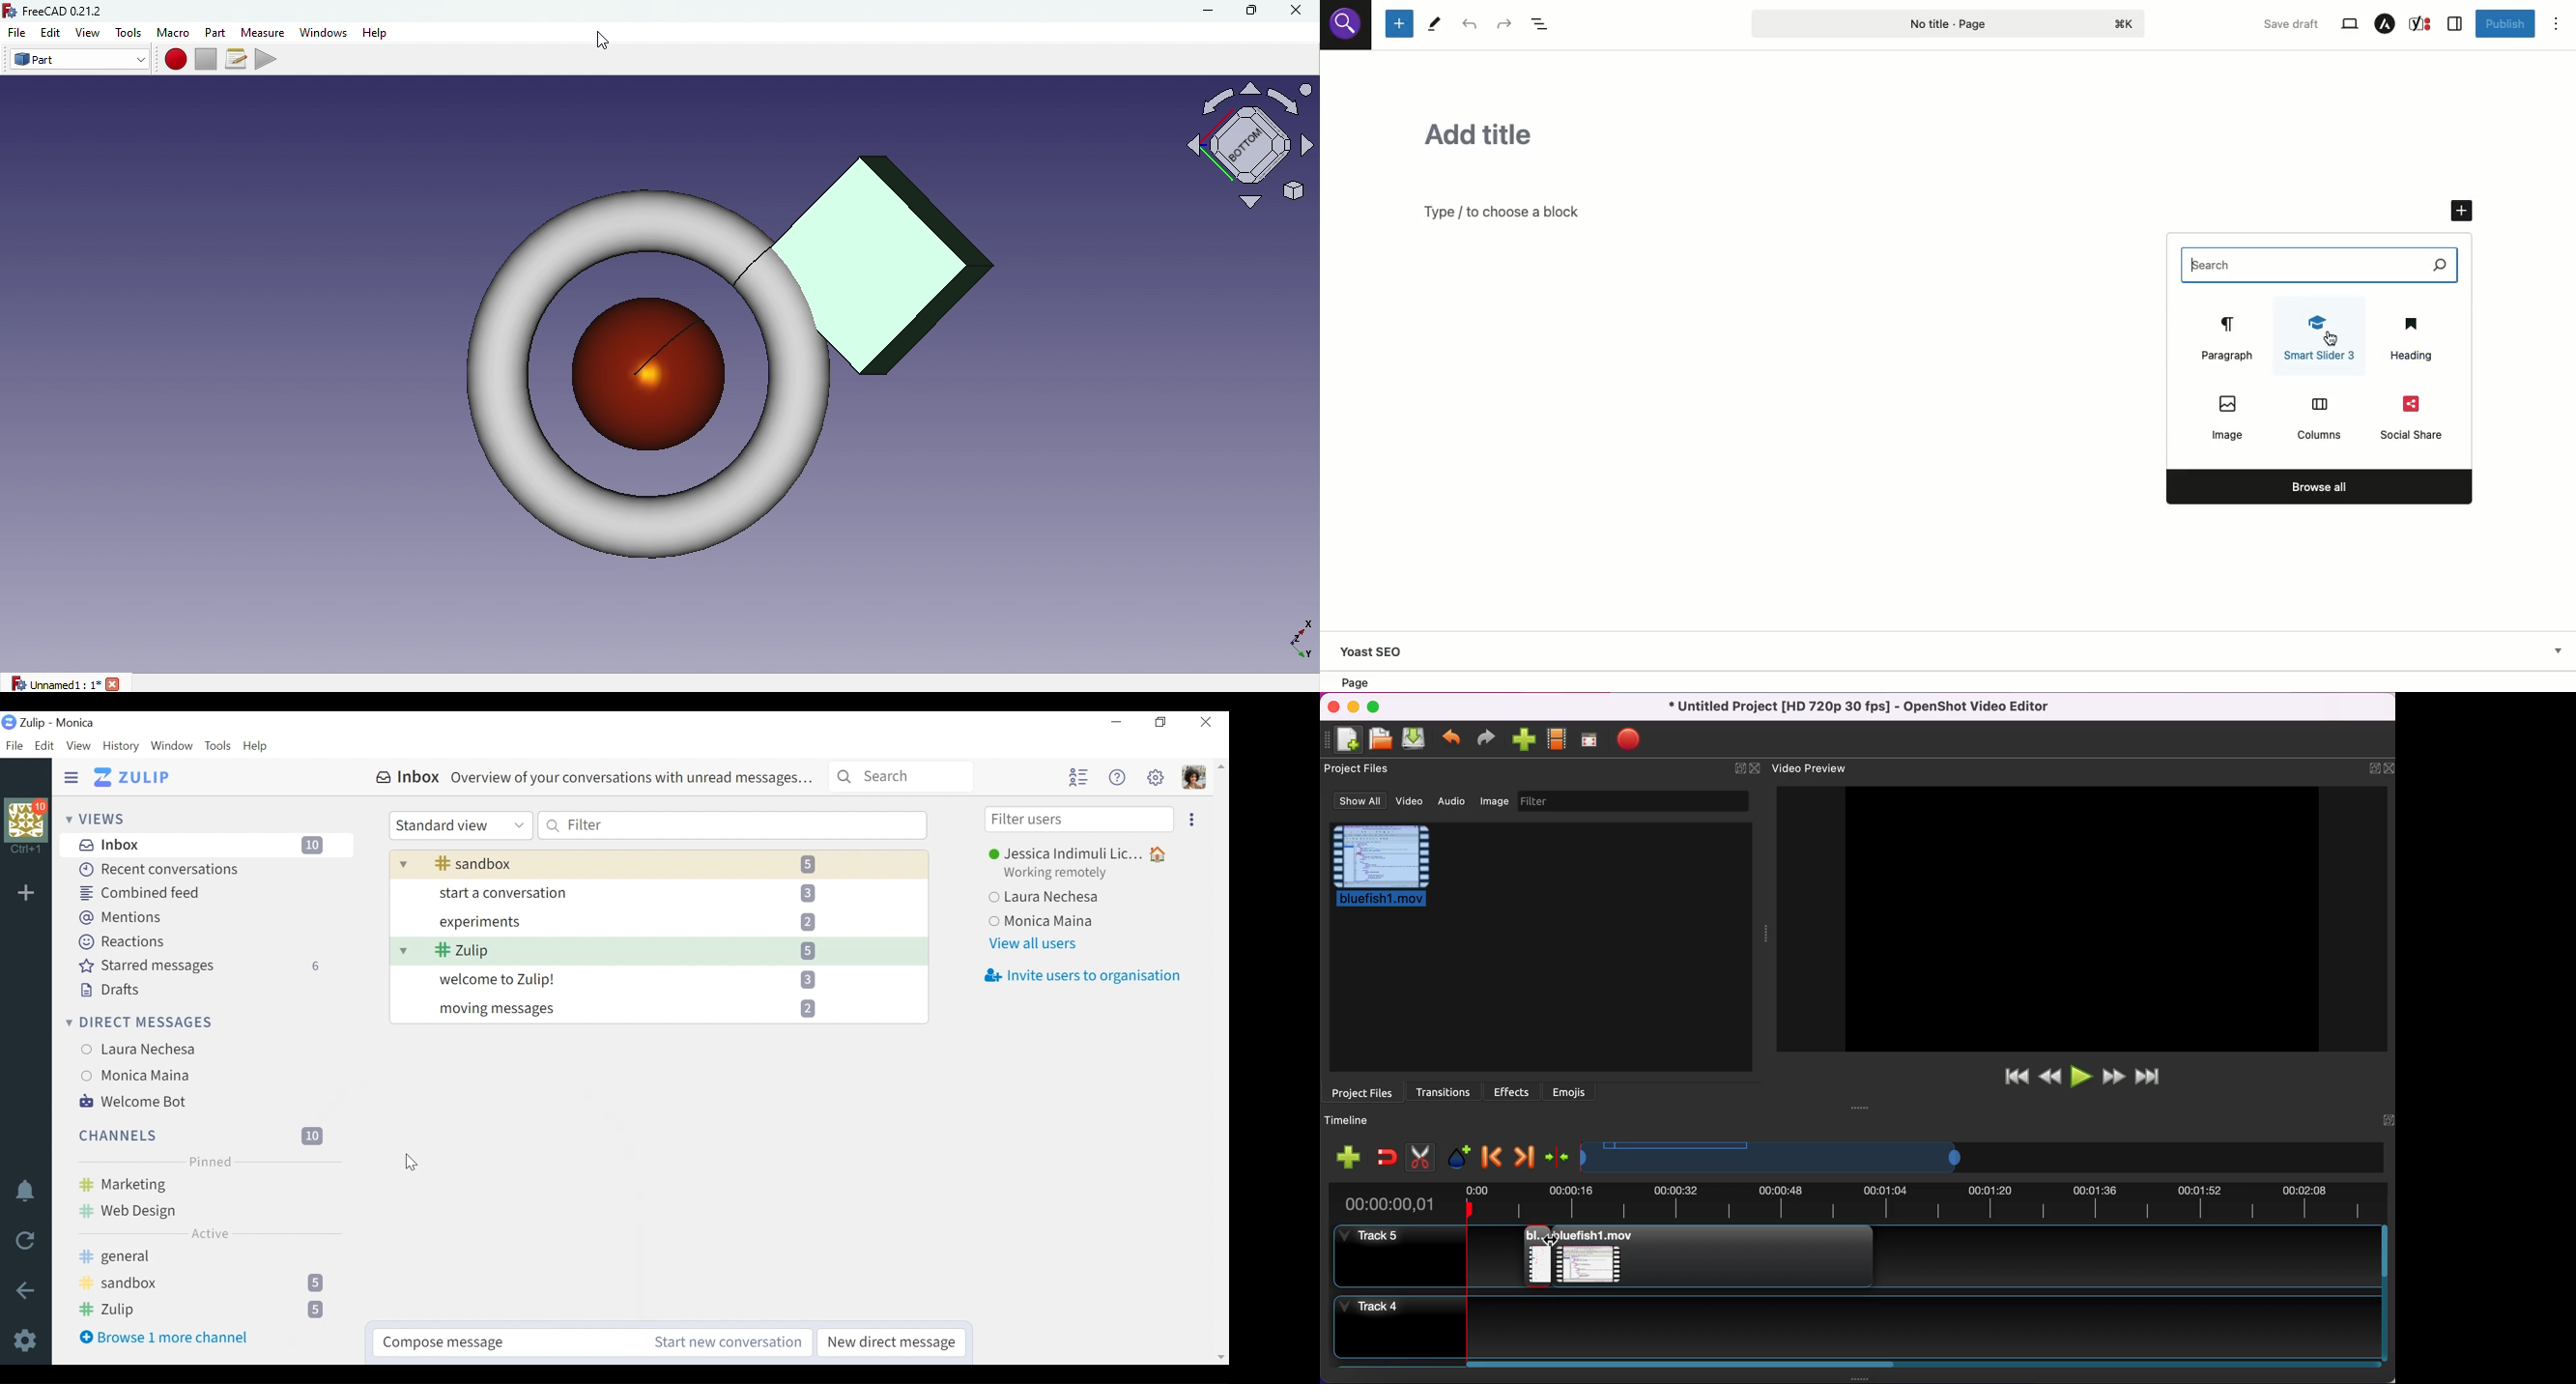  I want to click on Yoast, so click(2422, 24).